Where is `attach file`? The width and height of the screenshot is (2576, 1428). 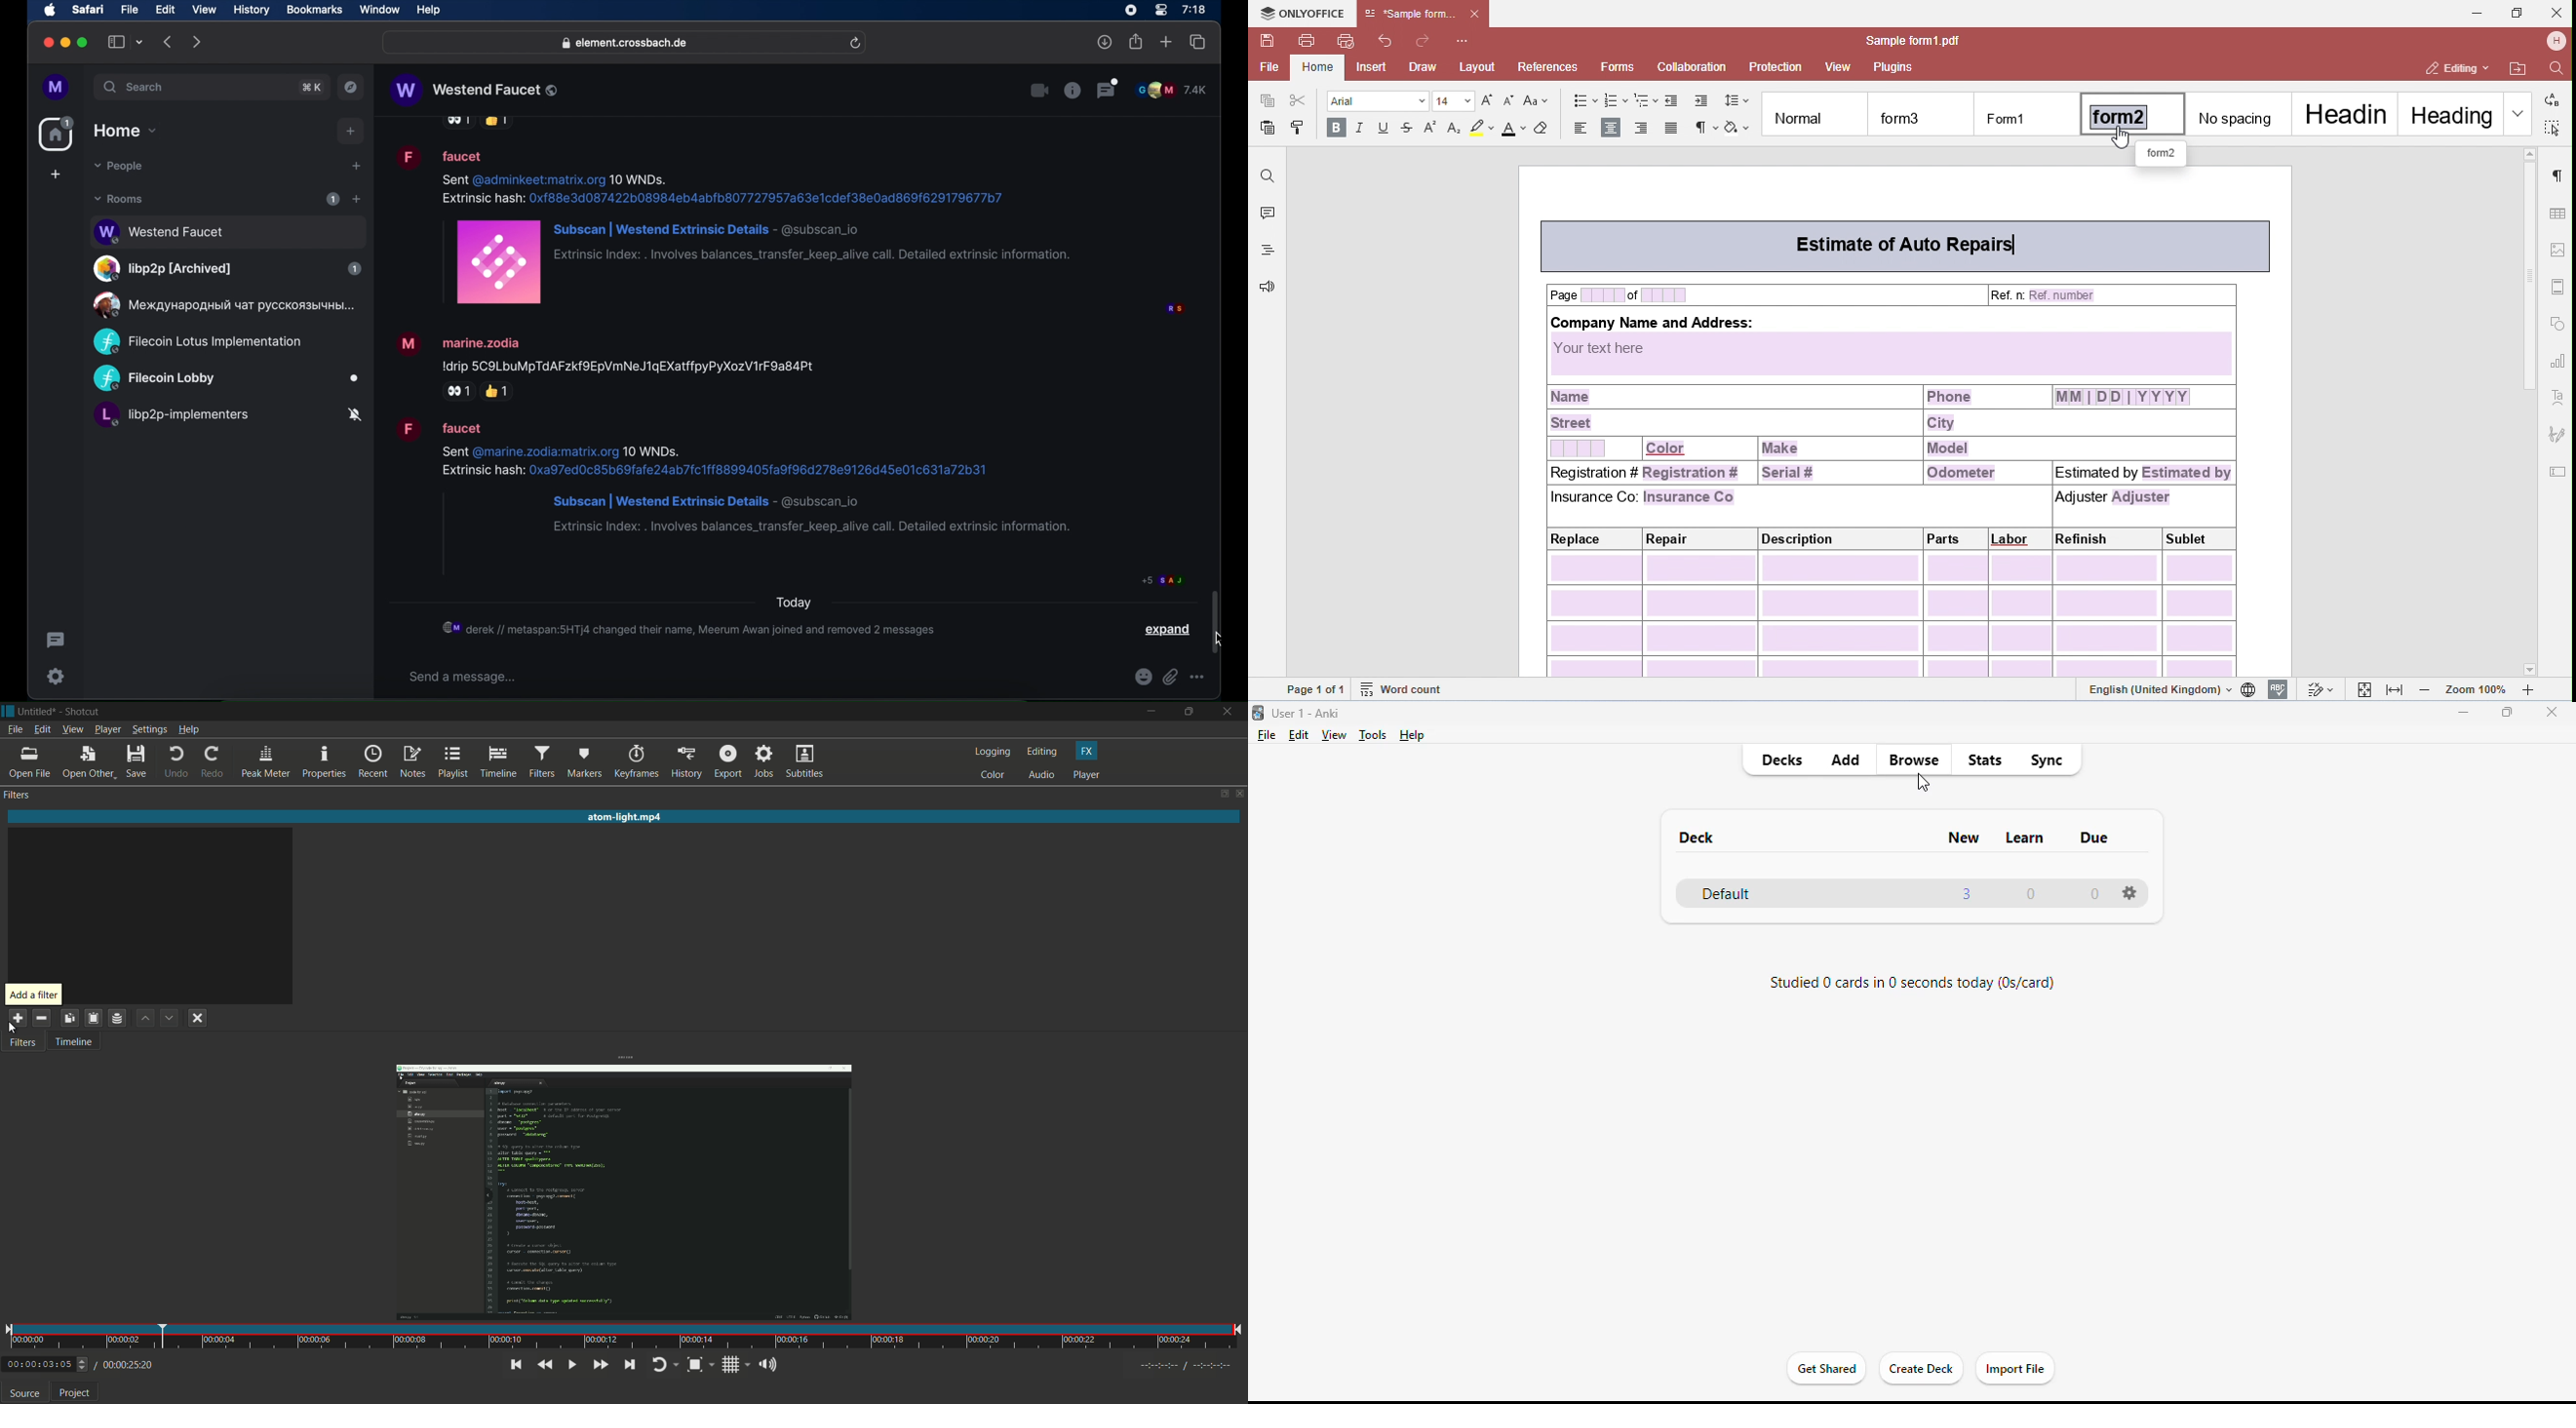 attach file is located at coordinates (1171, 677).